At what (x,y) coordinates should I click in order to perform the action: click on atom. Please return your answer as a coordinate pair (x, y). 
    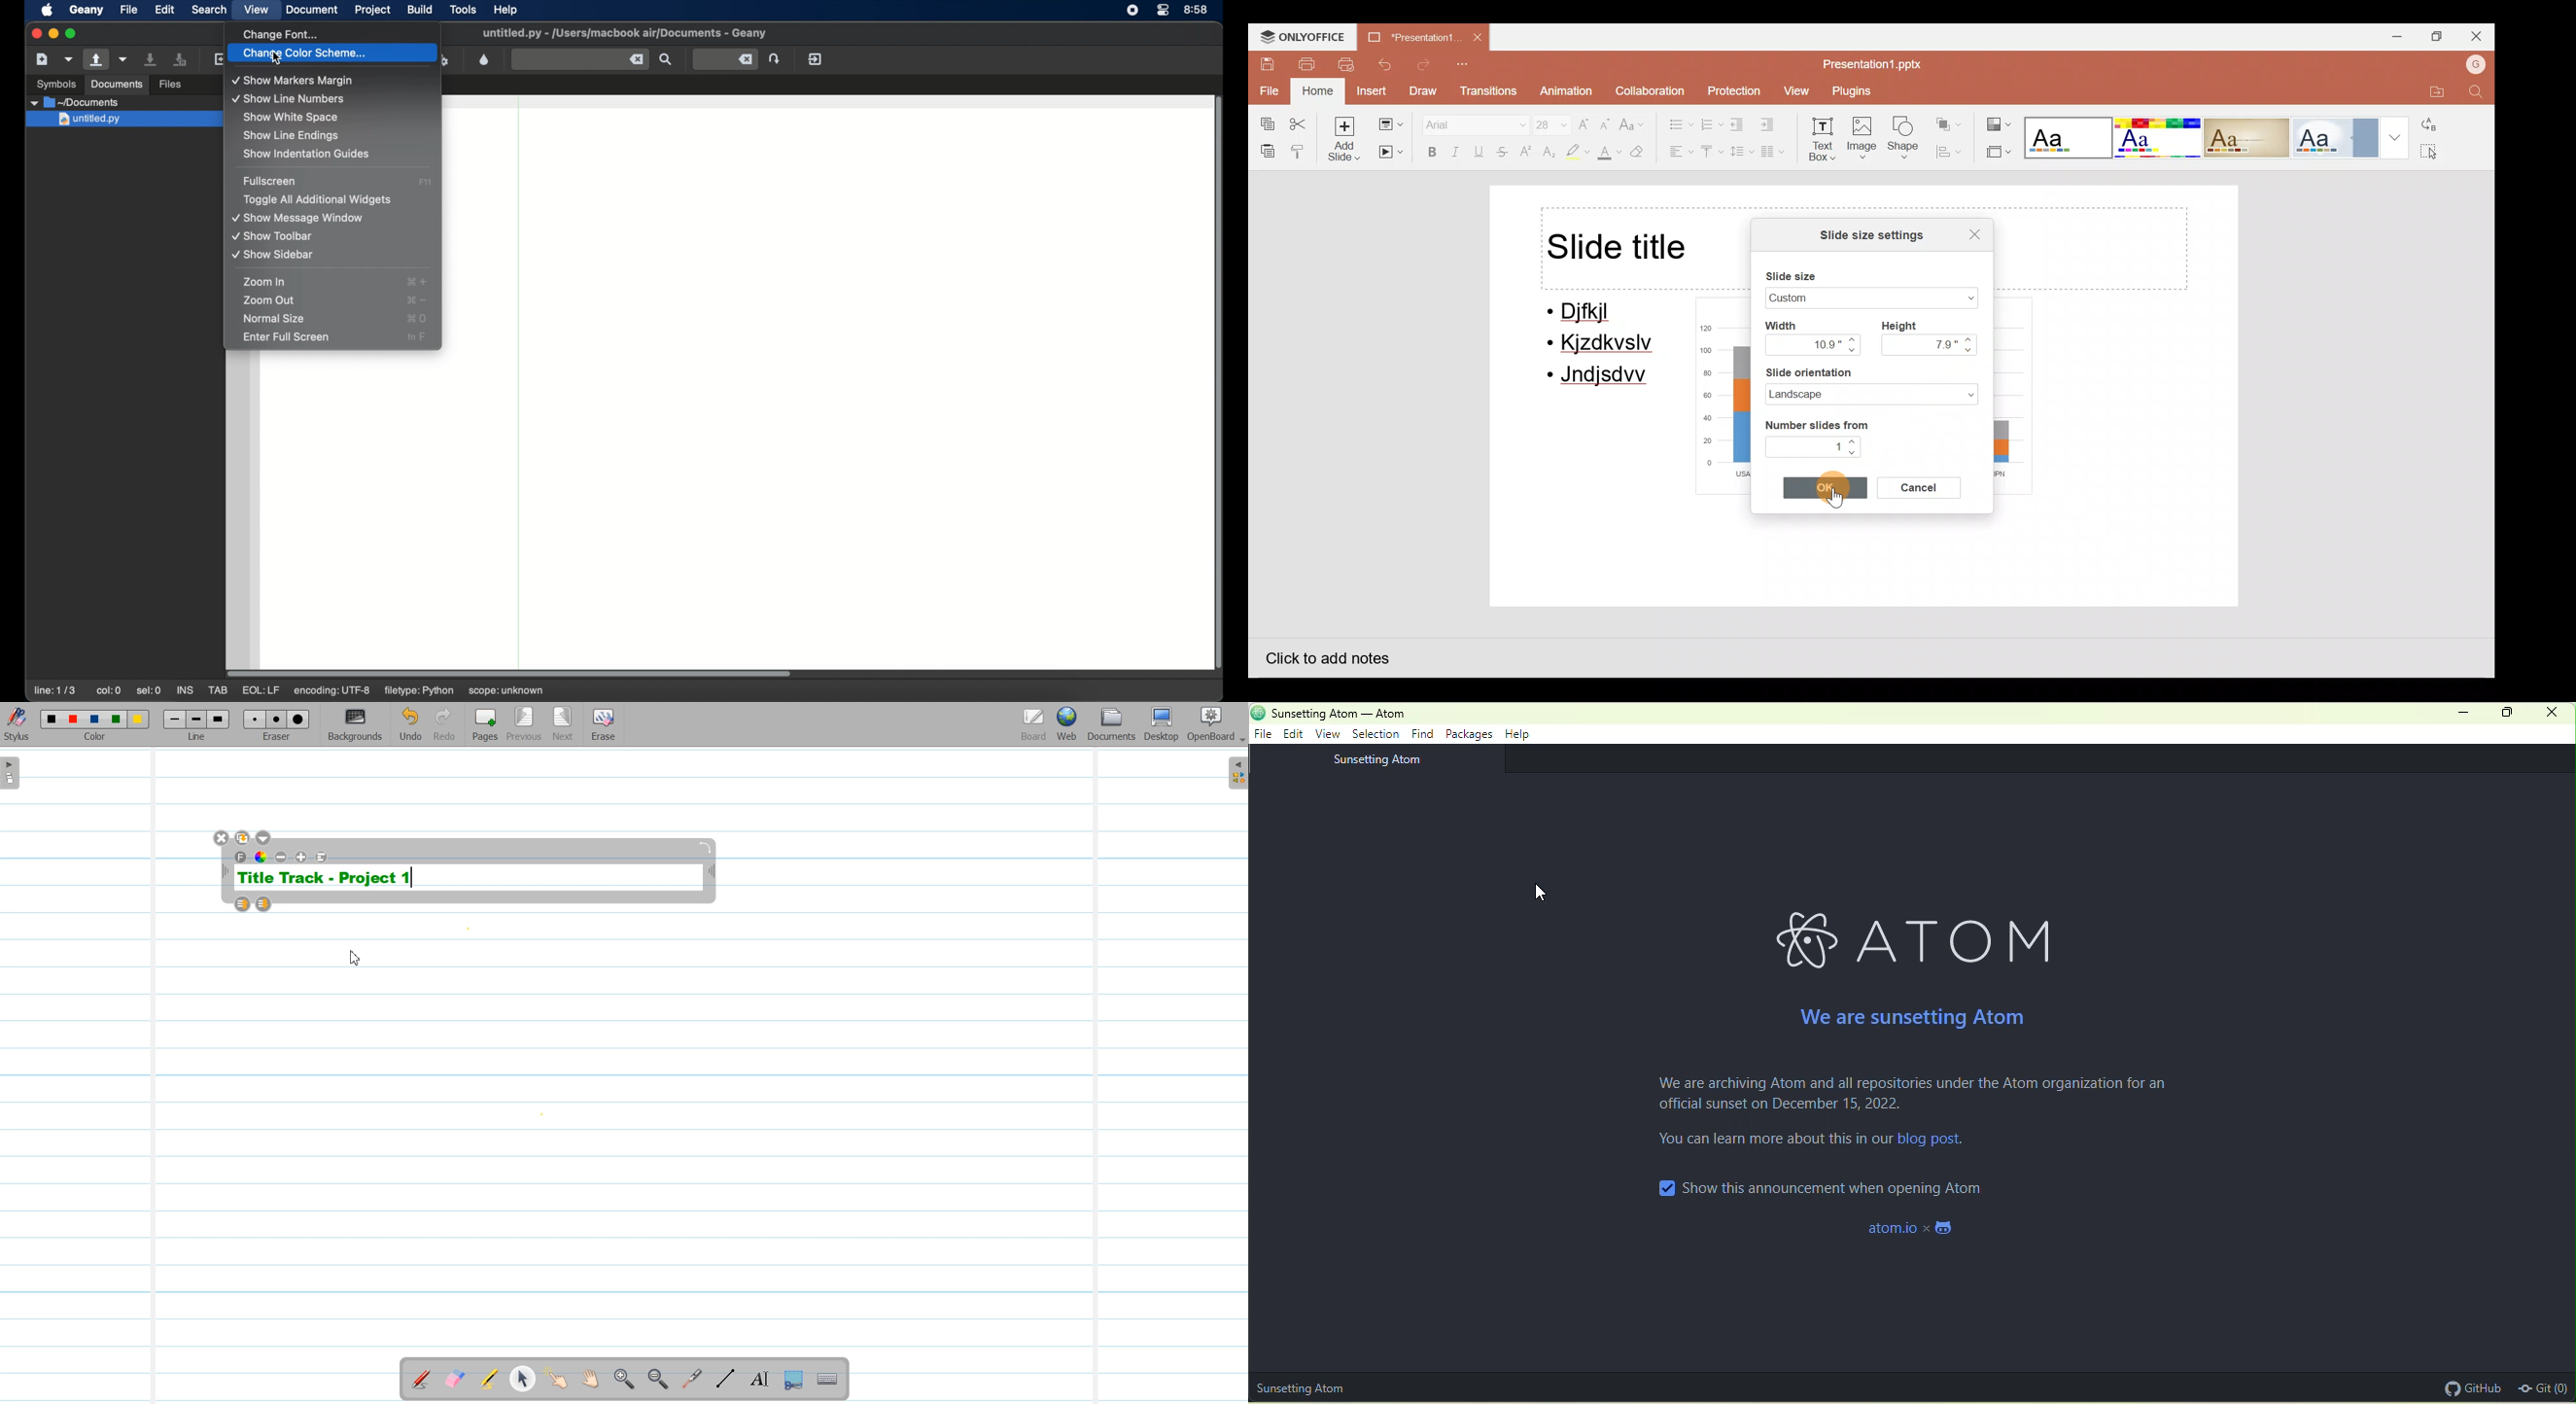
    Looking at the image, I should click on (1968, 939).